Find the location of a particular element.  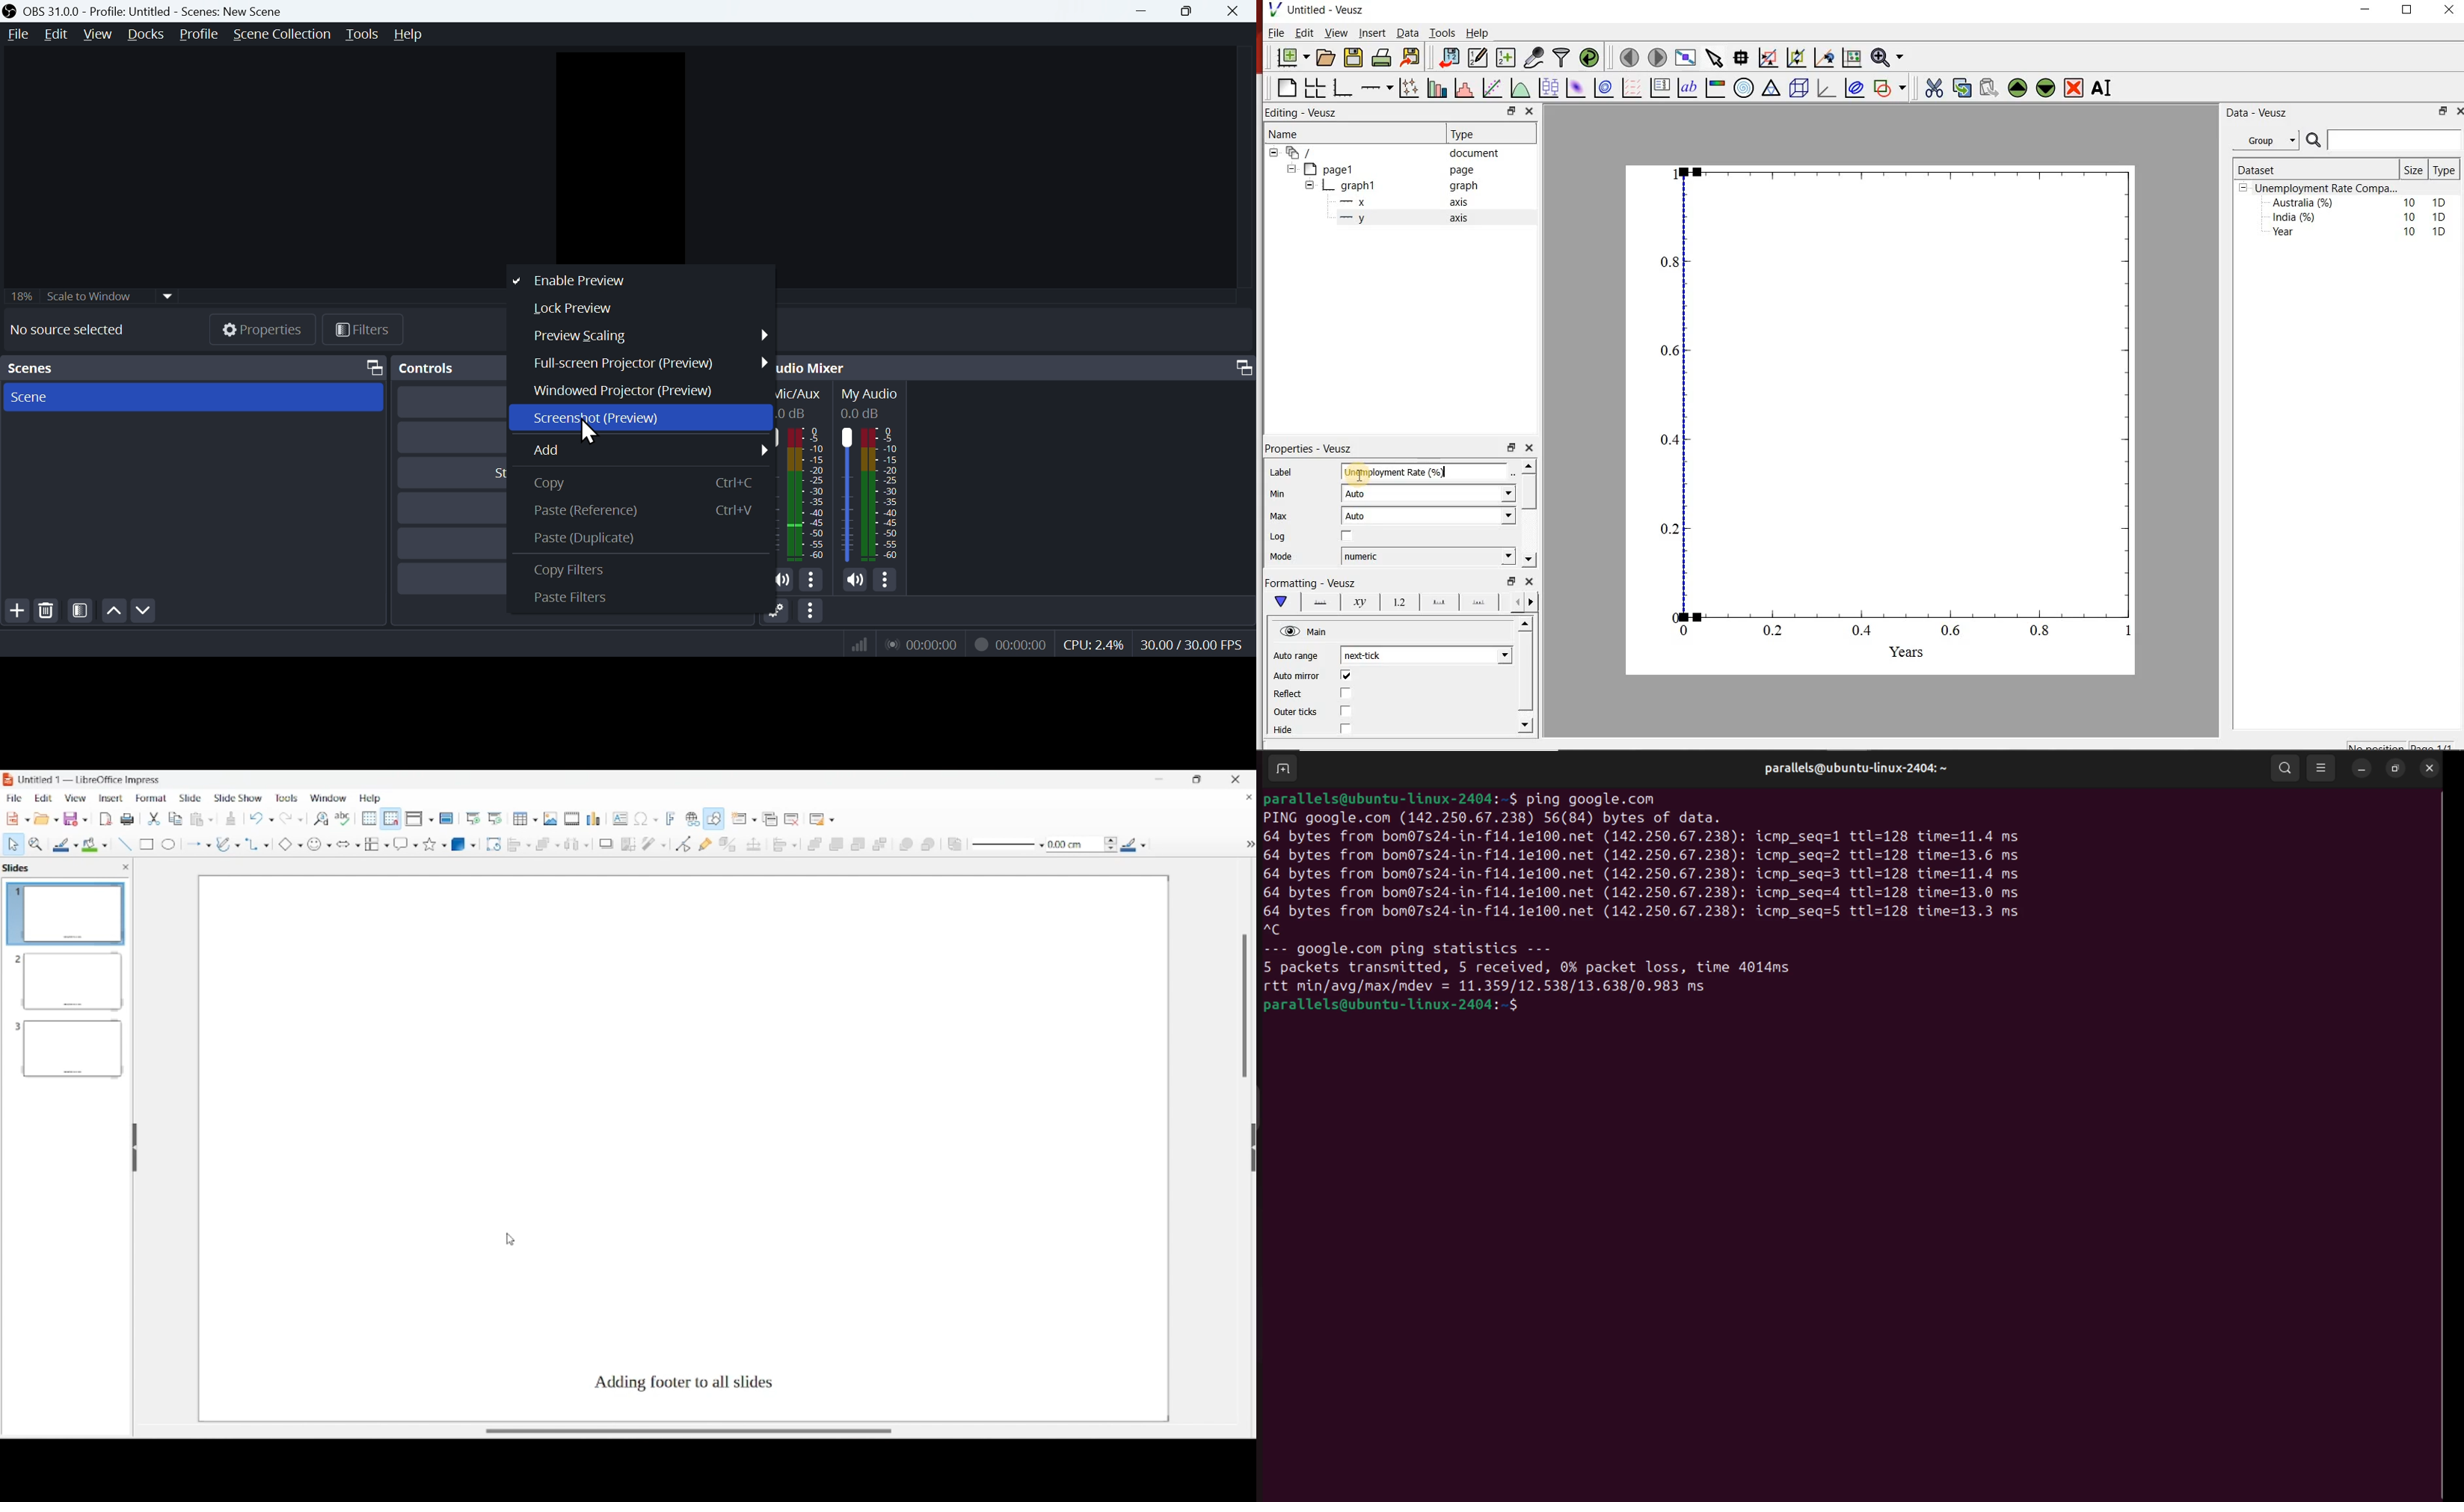

Window menu is located at coordinates (328, 798).